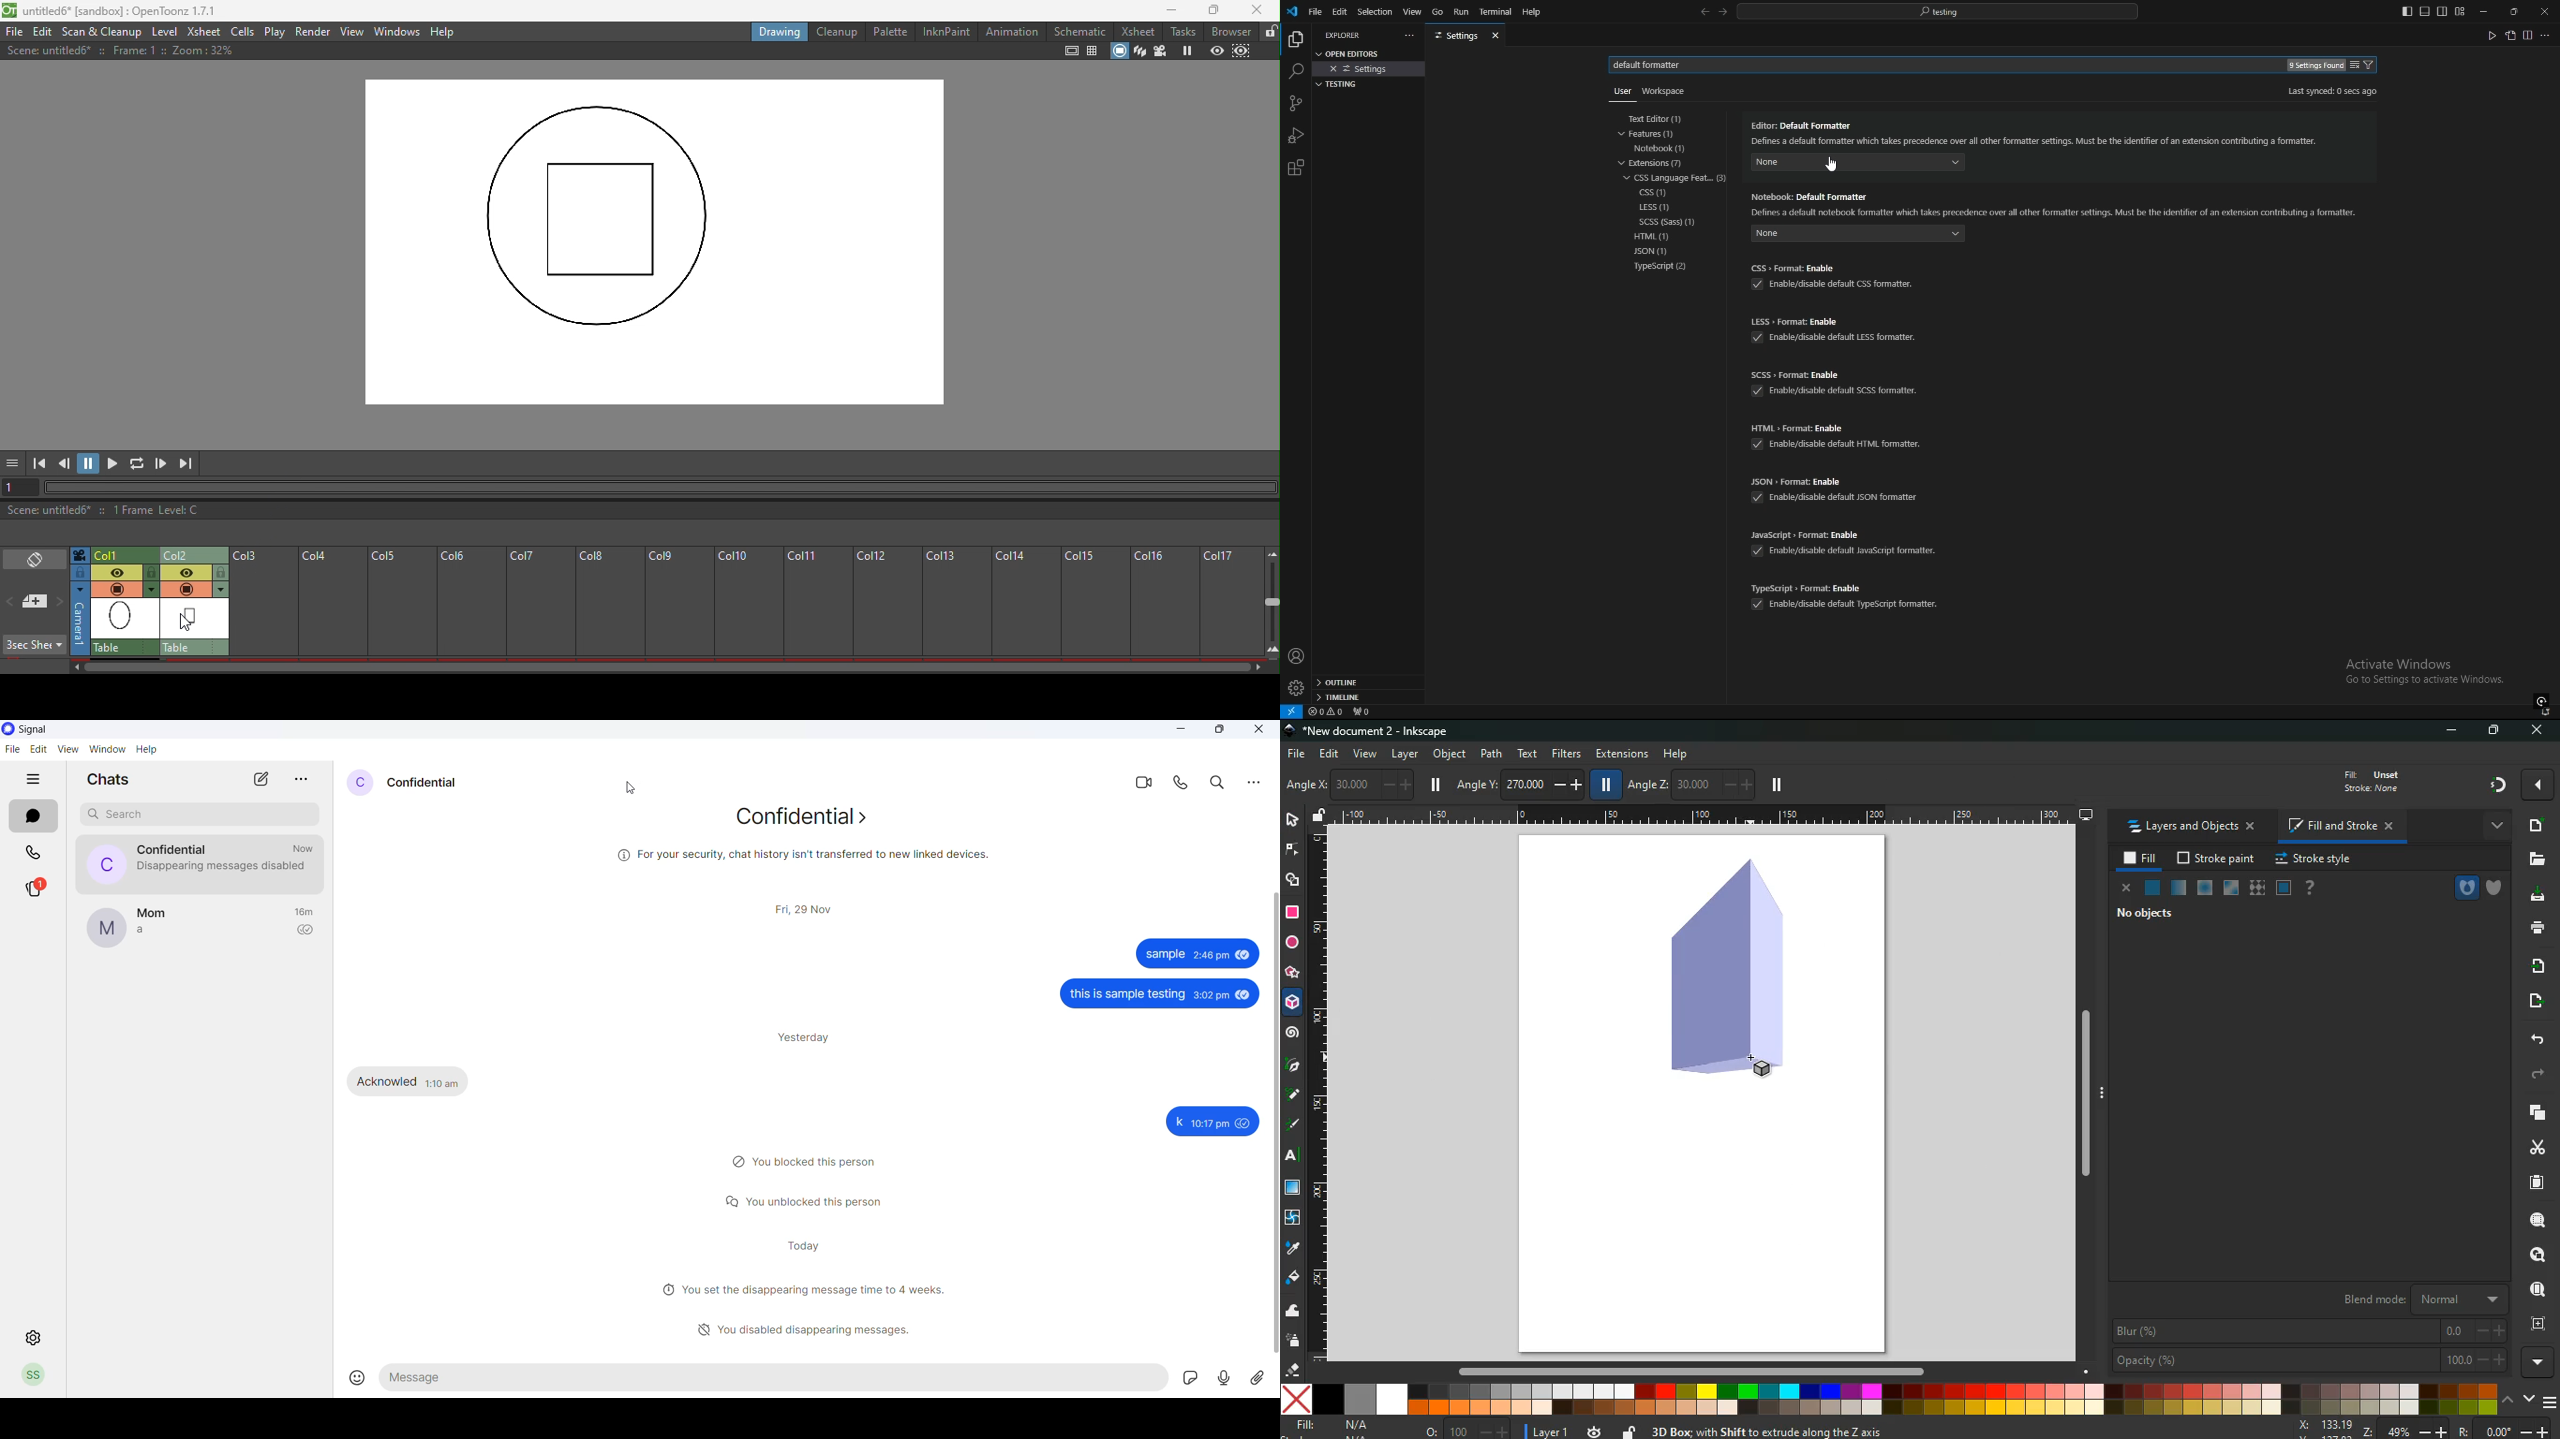  What do you see at coordinates (2534, 826) in the screenshot?
I see `new` at bounding box center [2534, 826].